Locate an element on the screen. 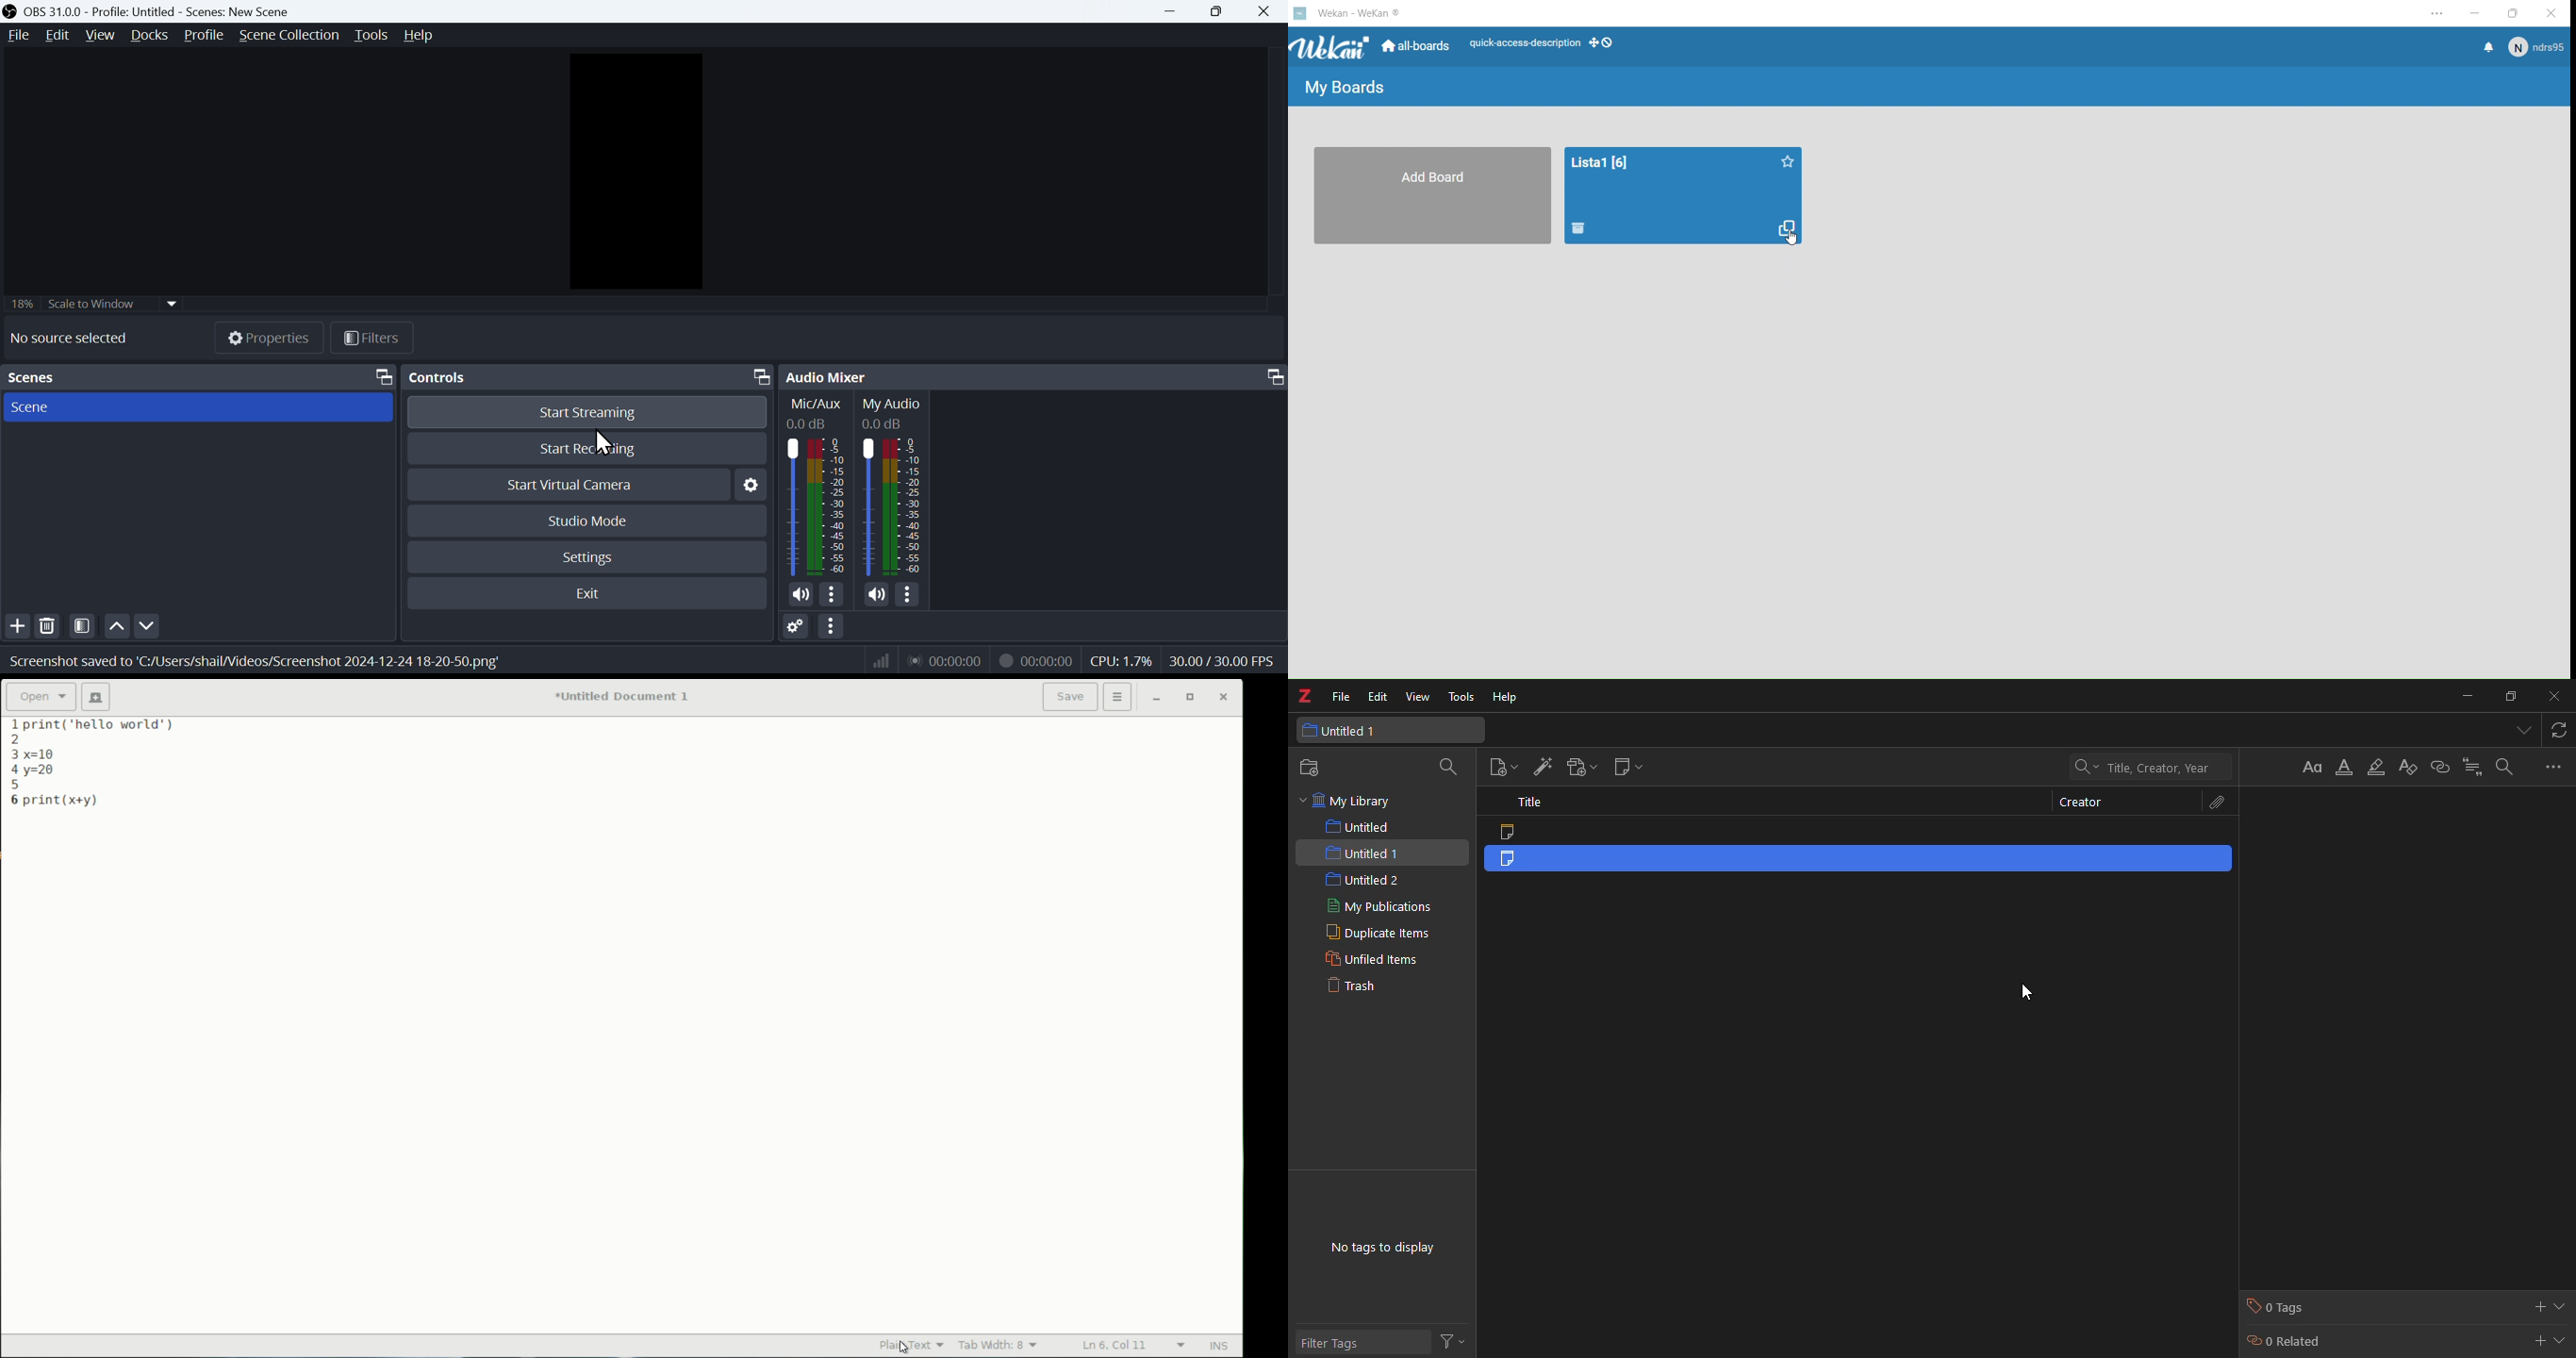 The width and height of the screenshot is (2576, 1372). Scene is located at coordinates (197, 407).